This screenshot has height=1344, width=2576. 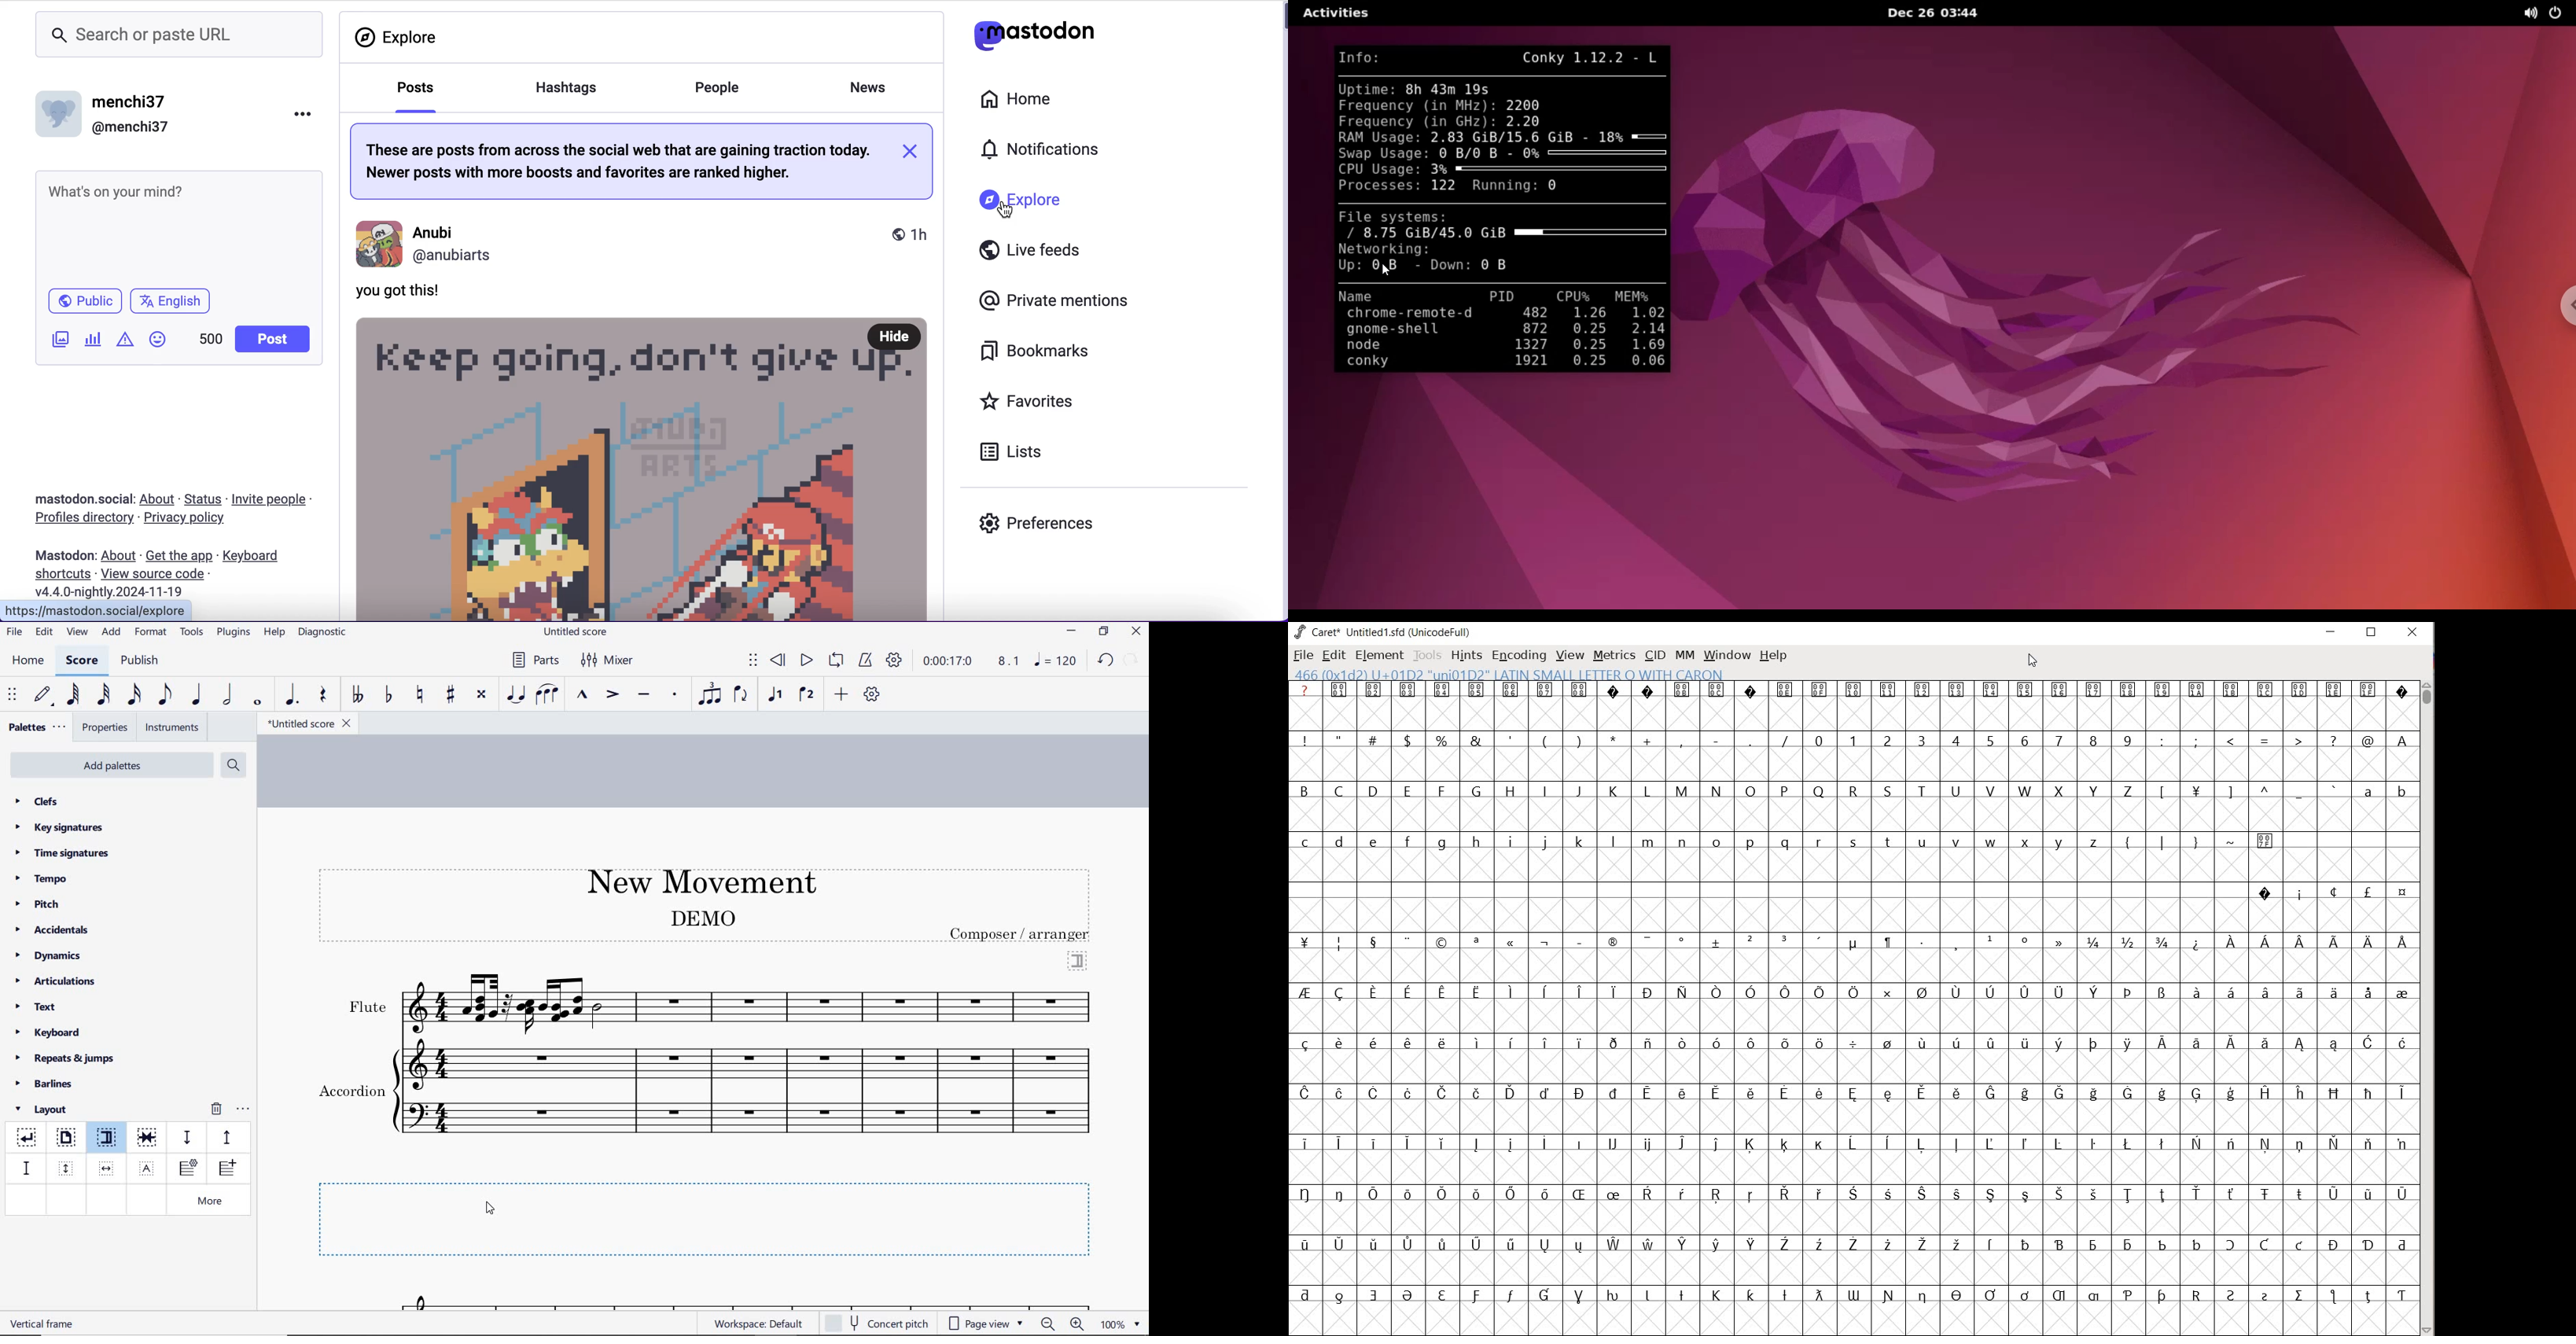 What do you see at coordinates (1105, 660) in the screenshot?
I see `redo` at bounding box center [1105, 660].